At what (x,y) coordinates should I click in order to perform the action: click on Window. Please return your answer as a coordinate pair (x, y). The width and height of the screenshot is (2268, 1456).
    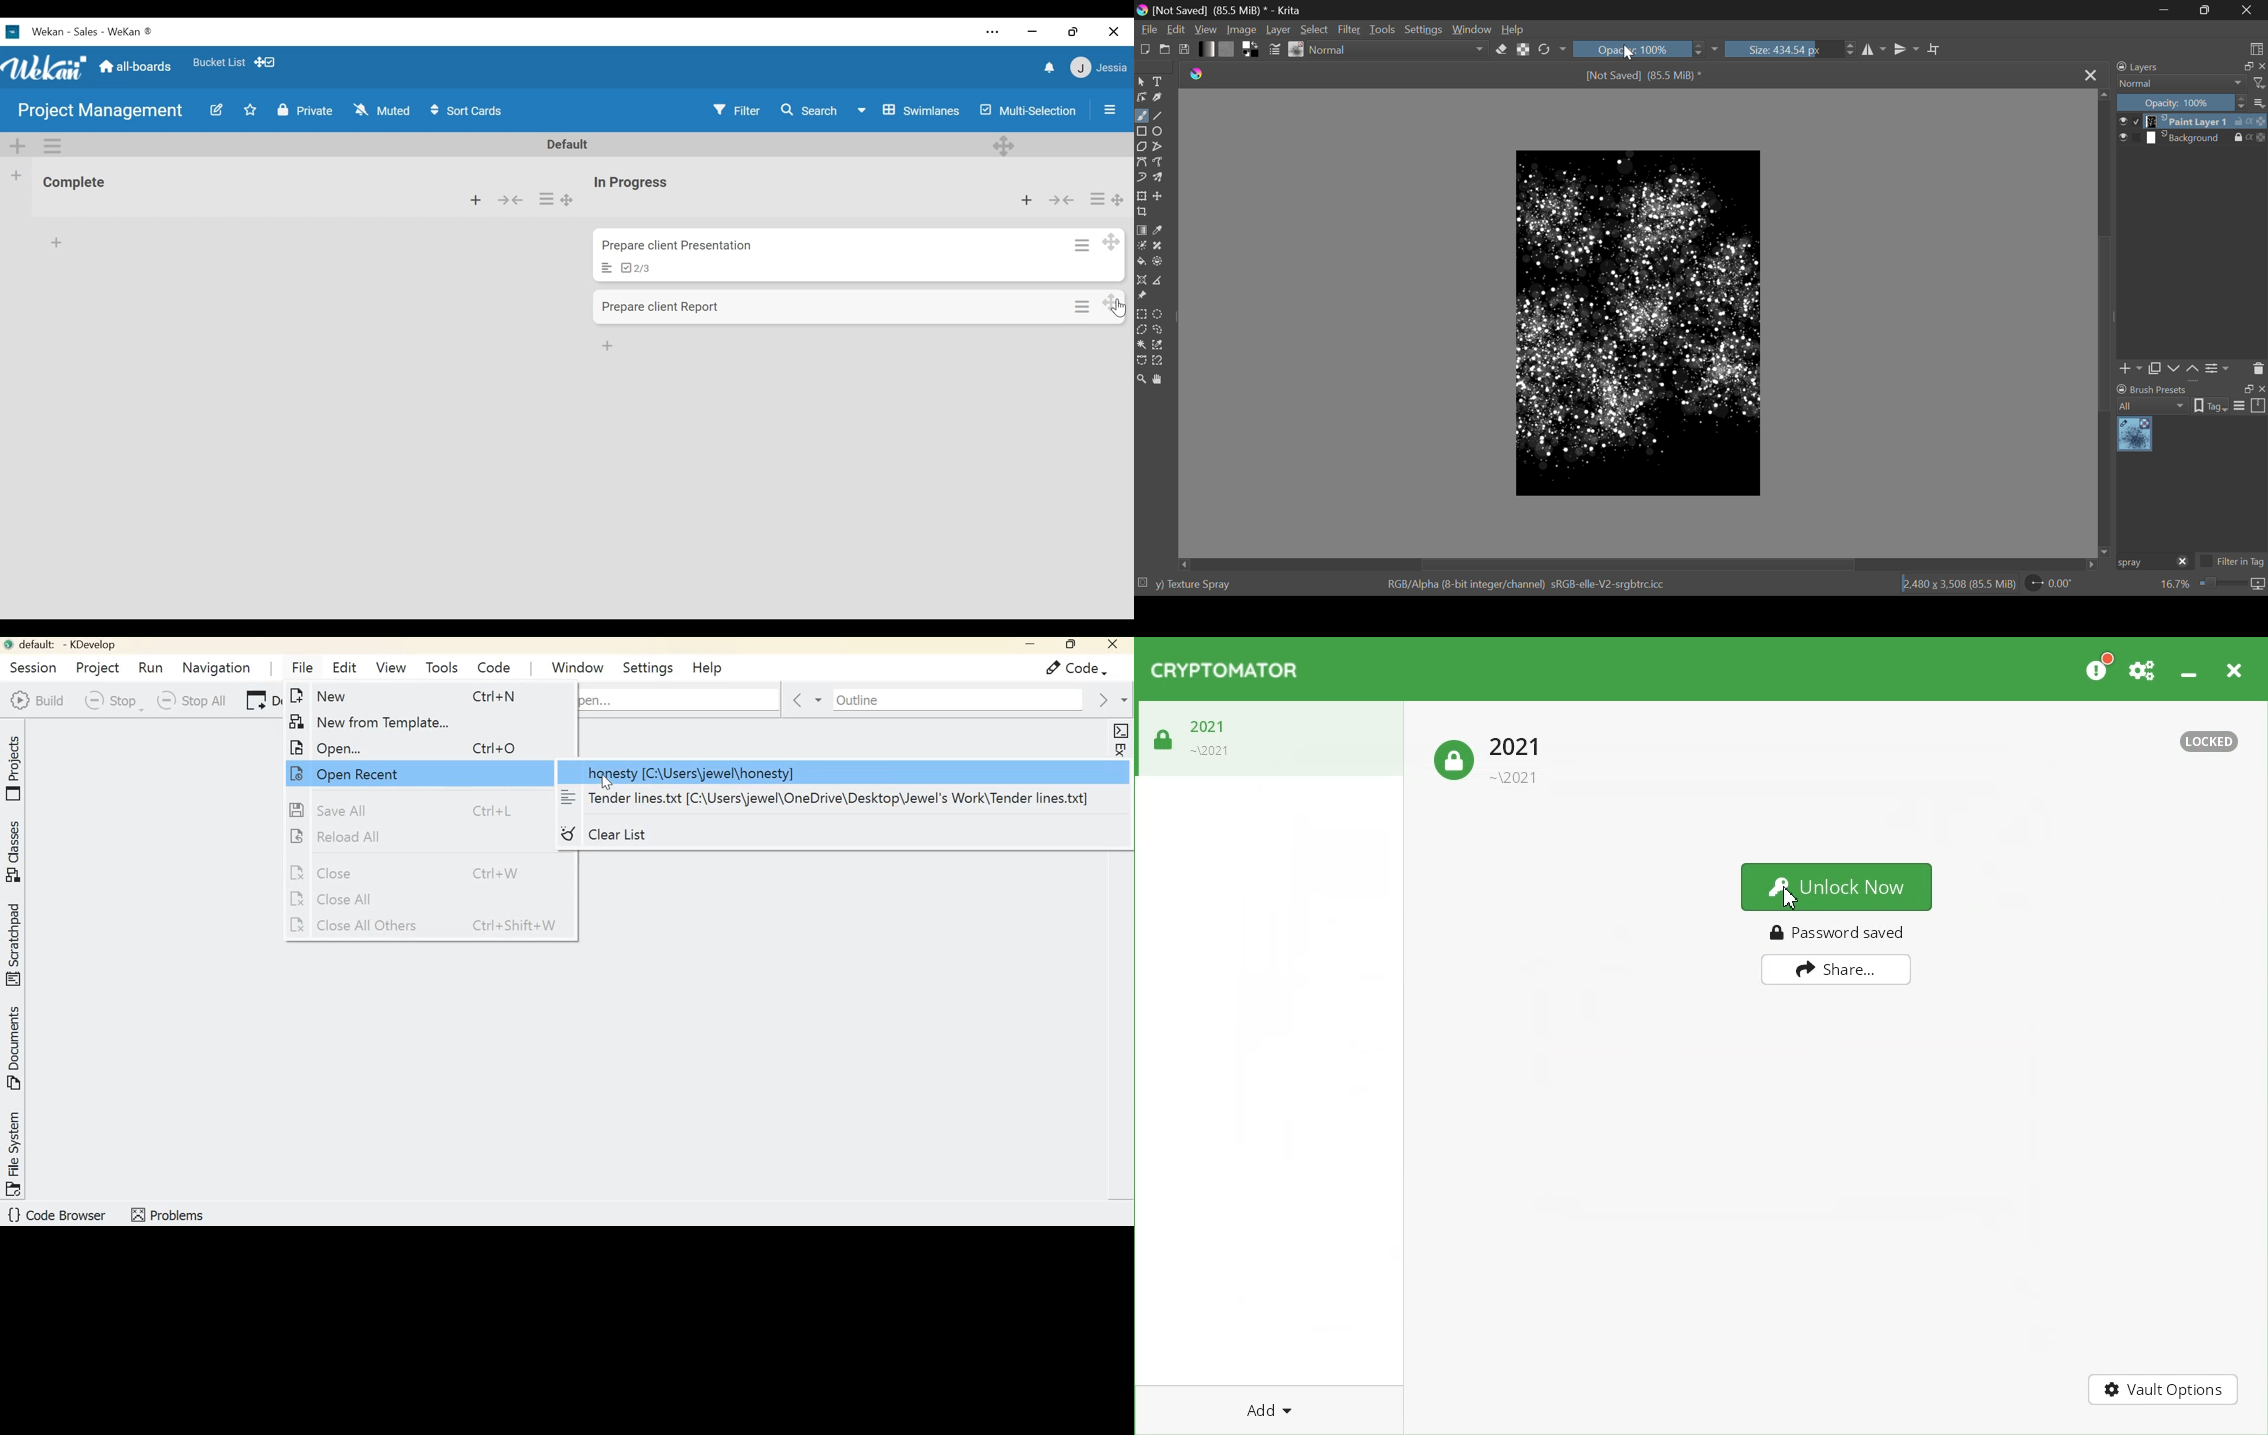
    Looking at the image, I should click on (1474, 28).